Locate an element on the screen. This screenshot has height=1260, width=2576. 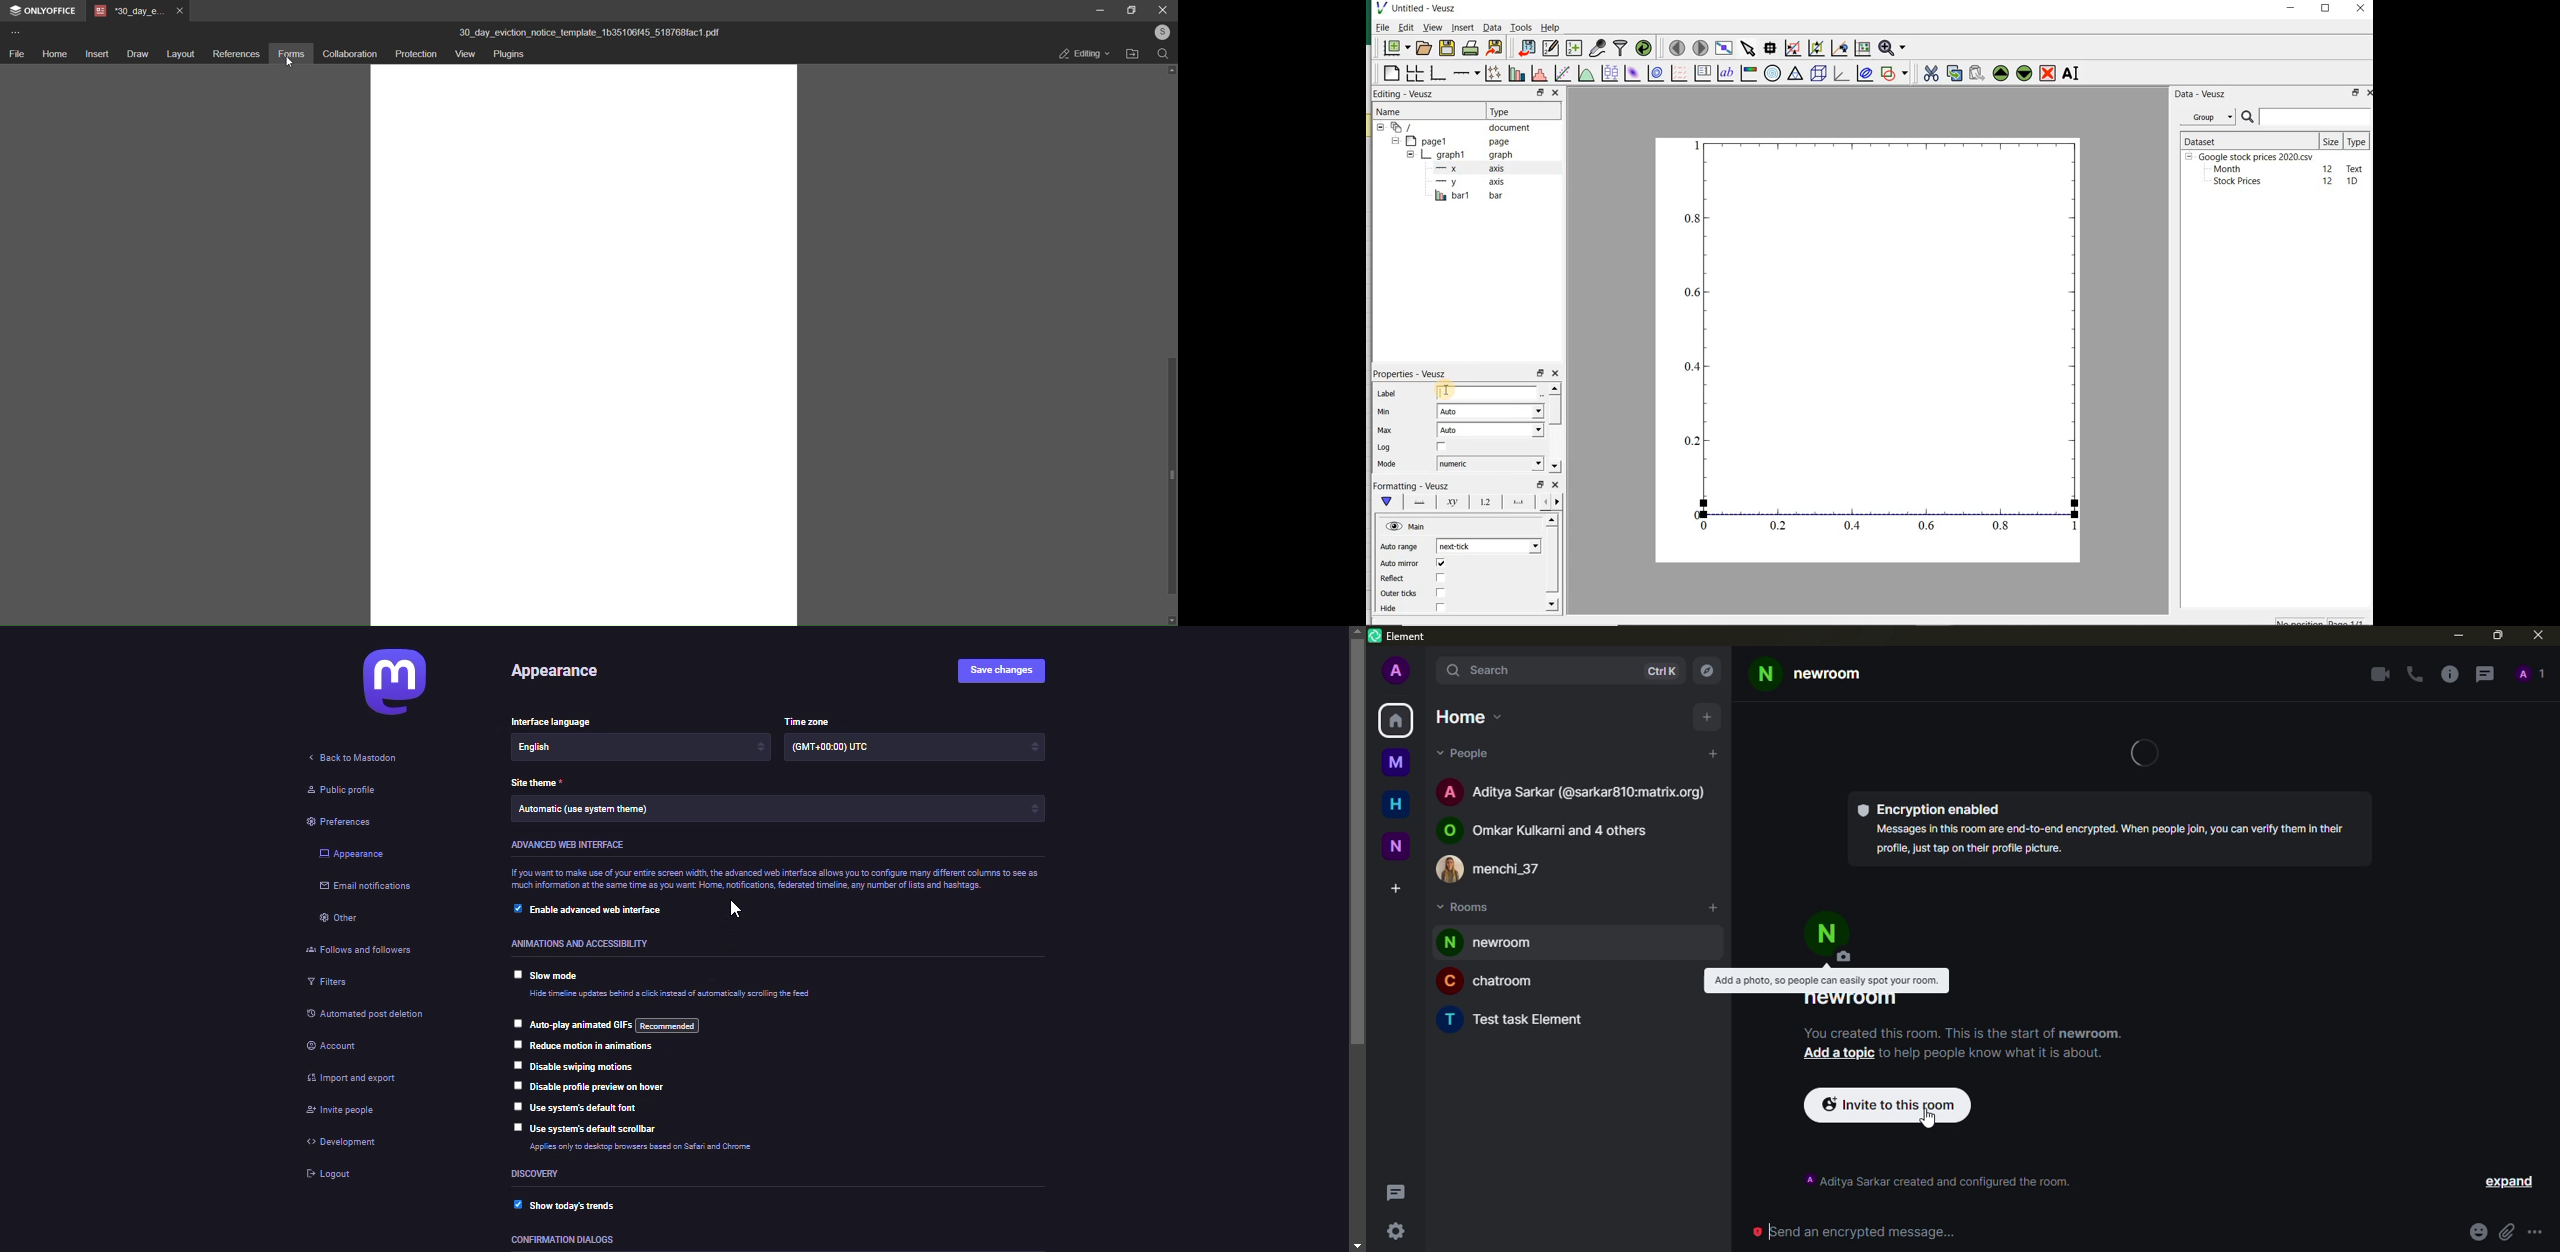
people is located at coordinates (1470, 754).